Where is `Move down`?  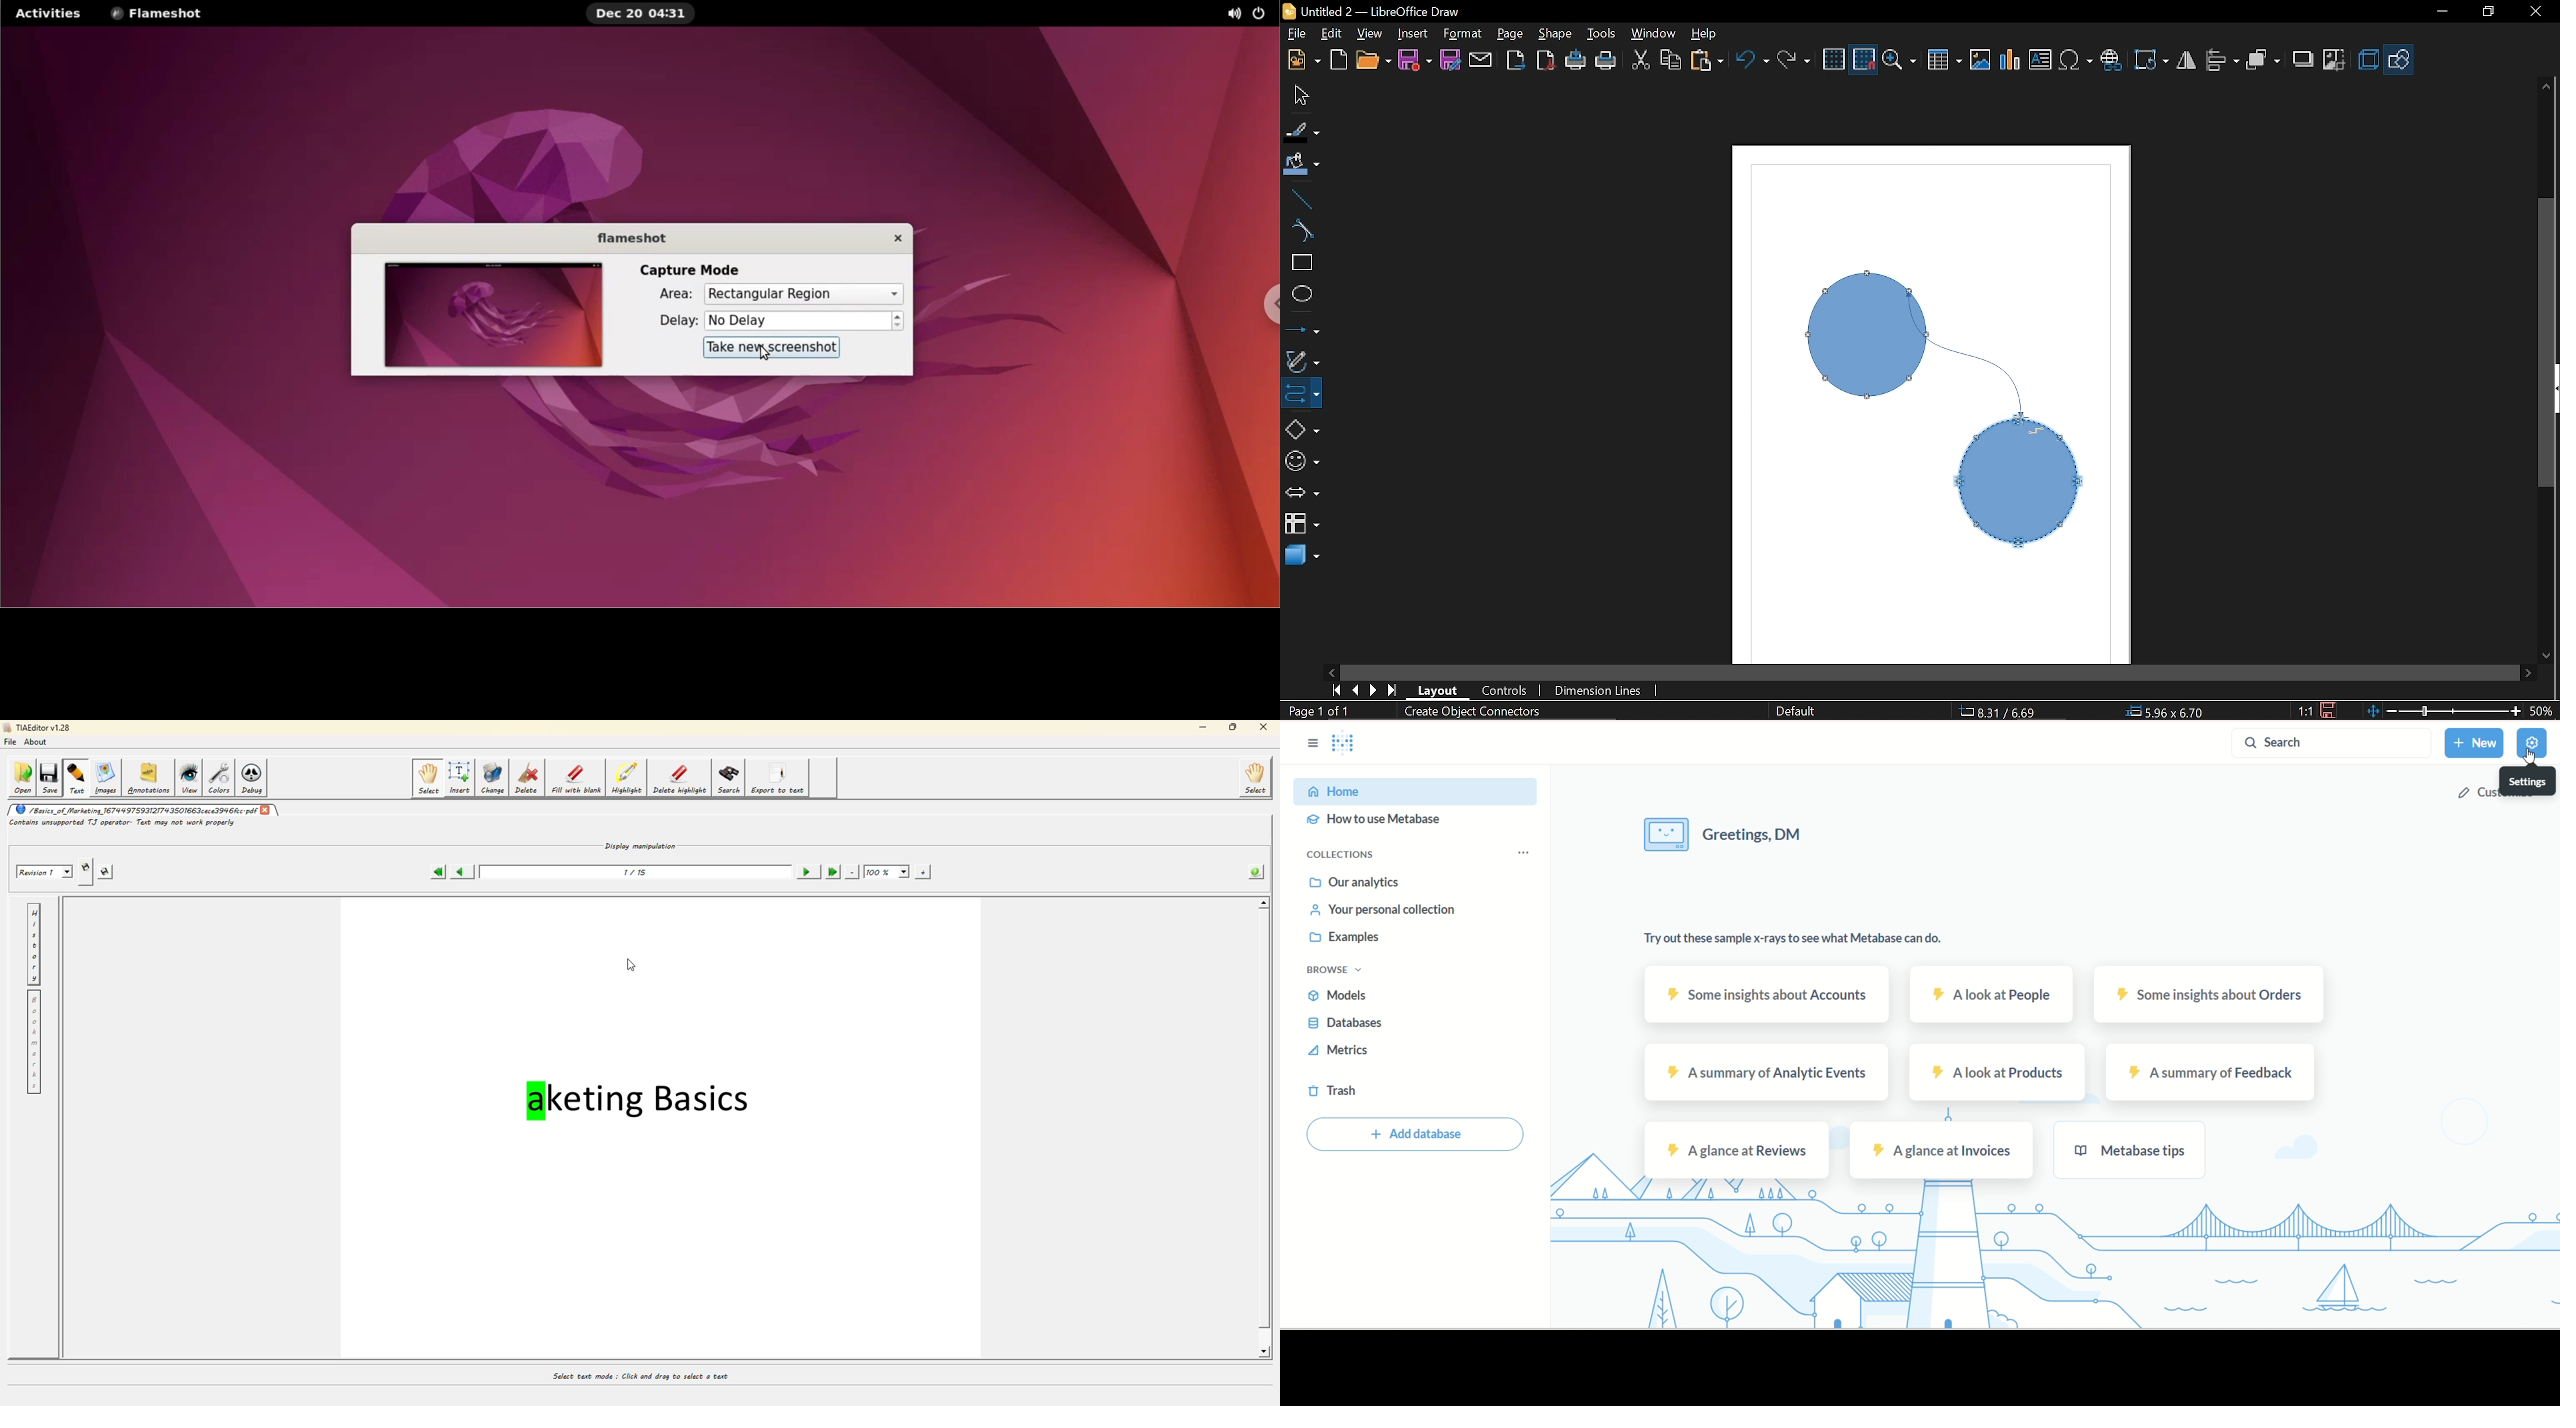
Move down is located at coordinates (2550, 659).